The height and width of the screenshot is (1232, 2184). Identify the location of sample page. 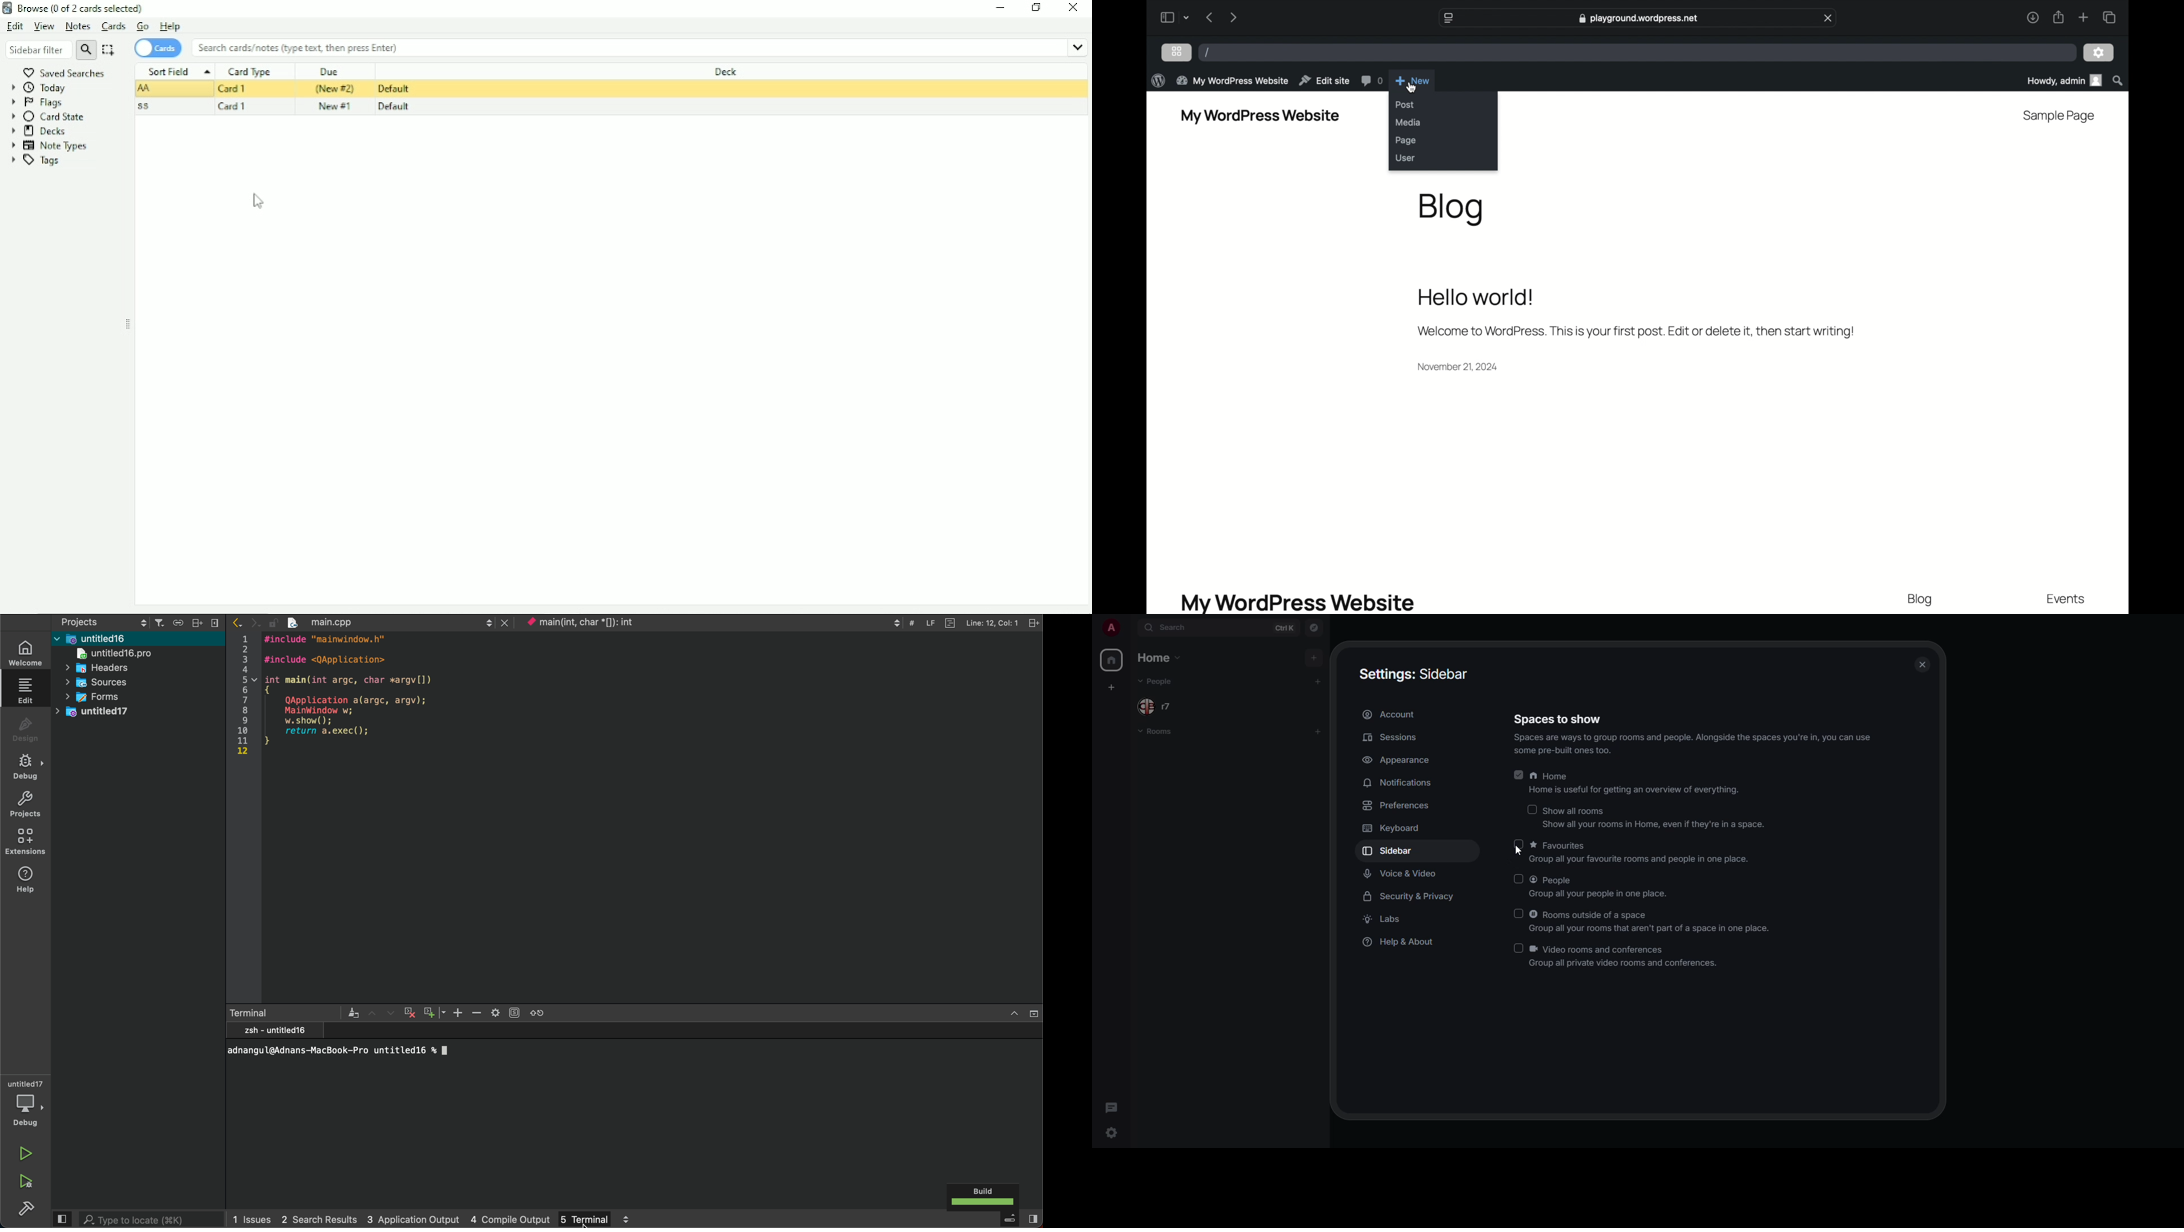
(2060, 117).